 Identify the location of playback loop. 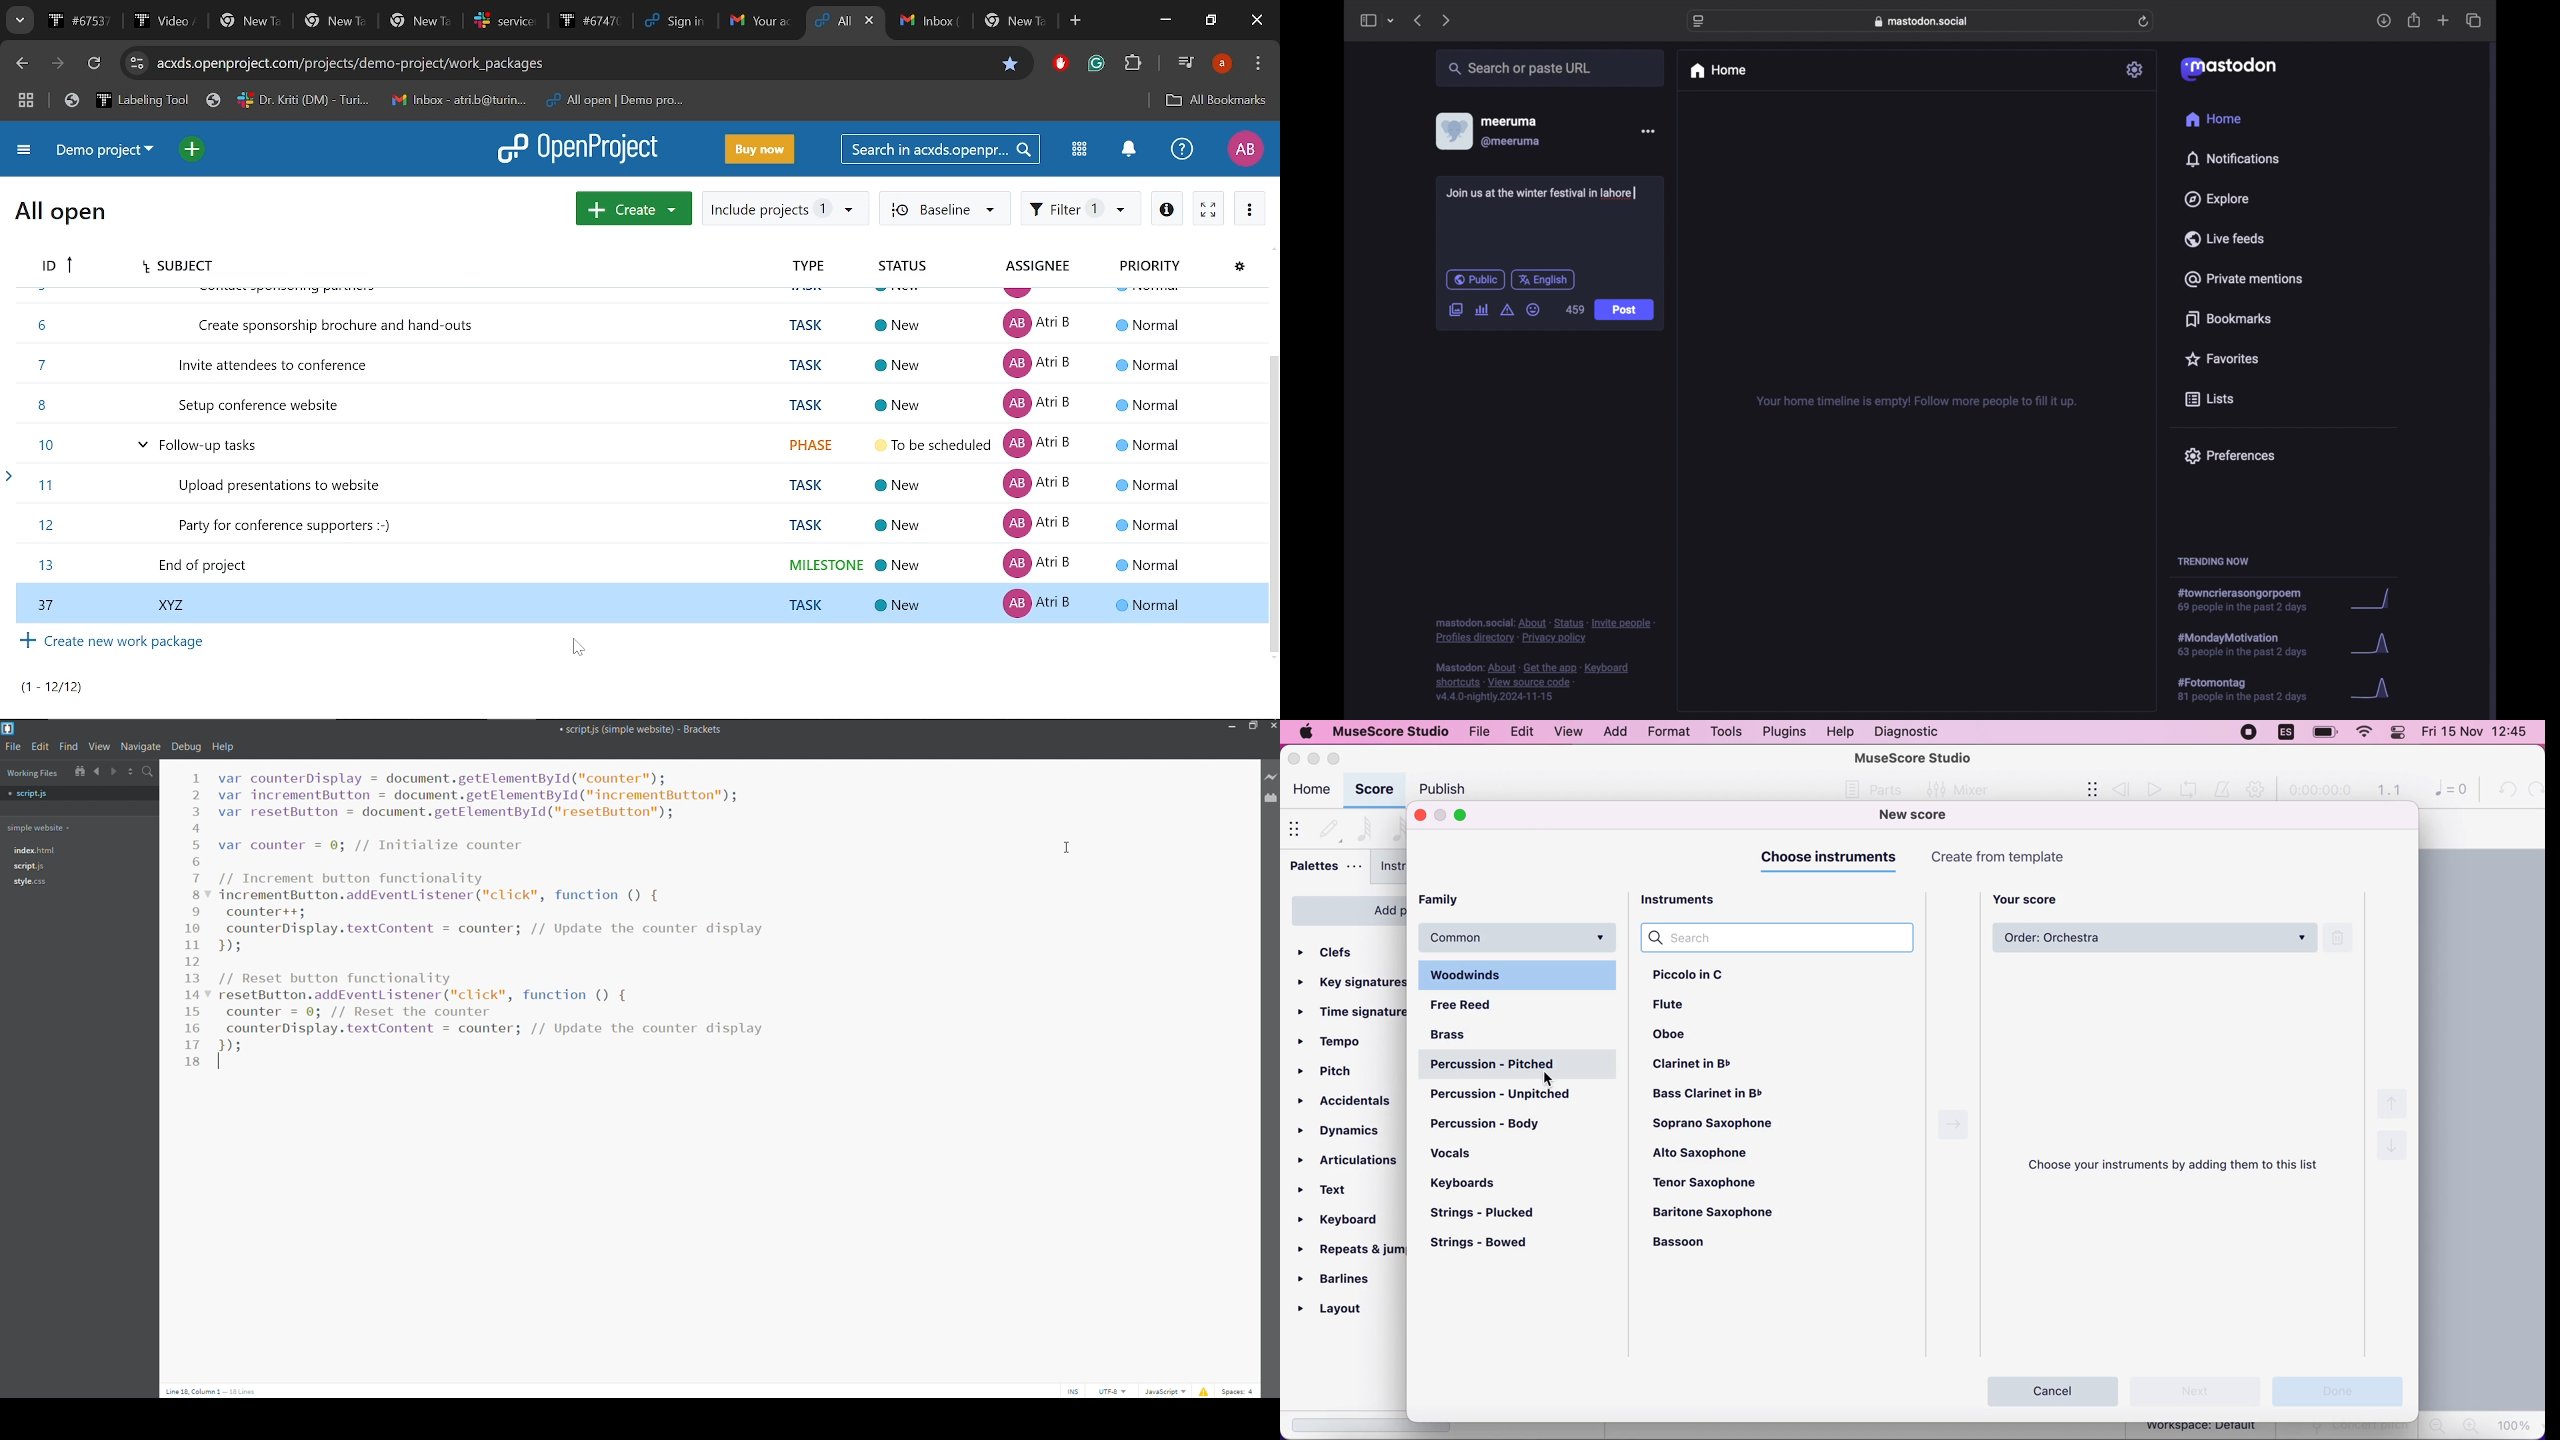
(2192, 788).